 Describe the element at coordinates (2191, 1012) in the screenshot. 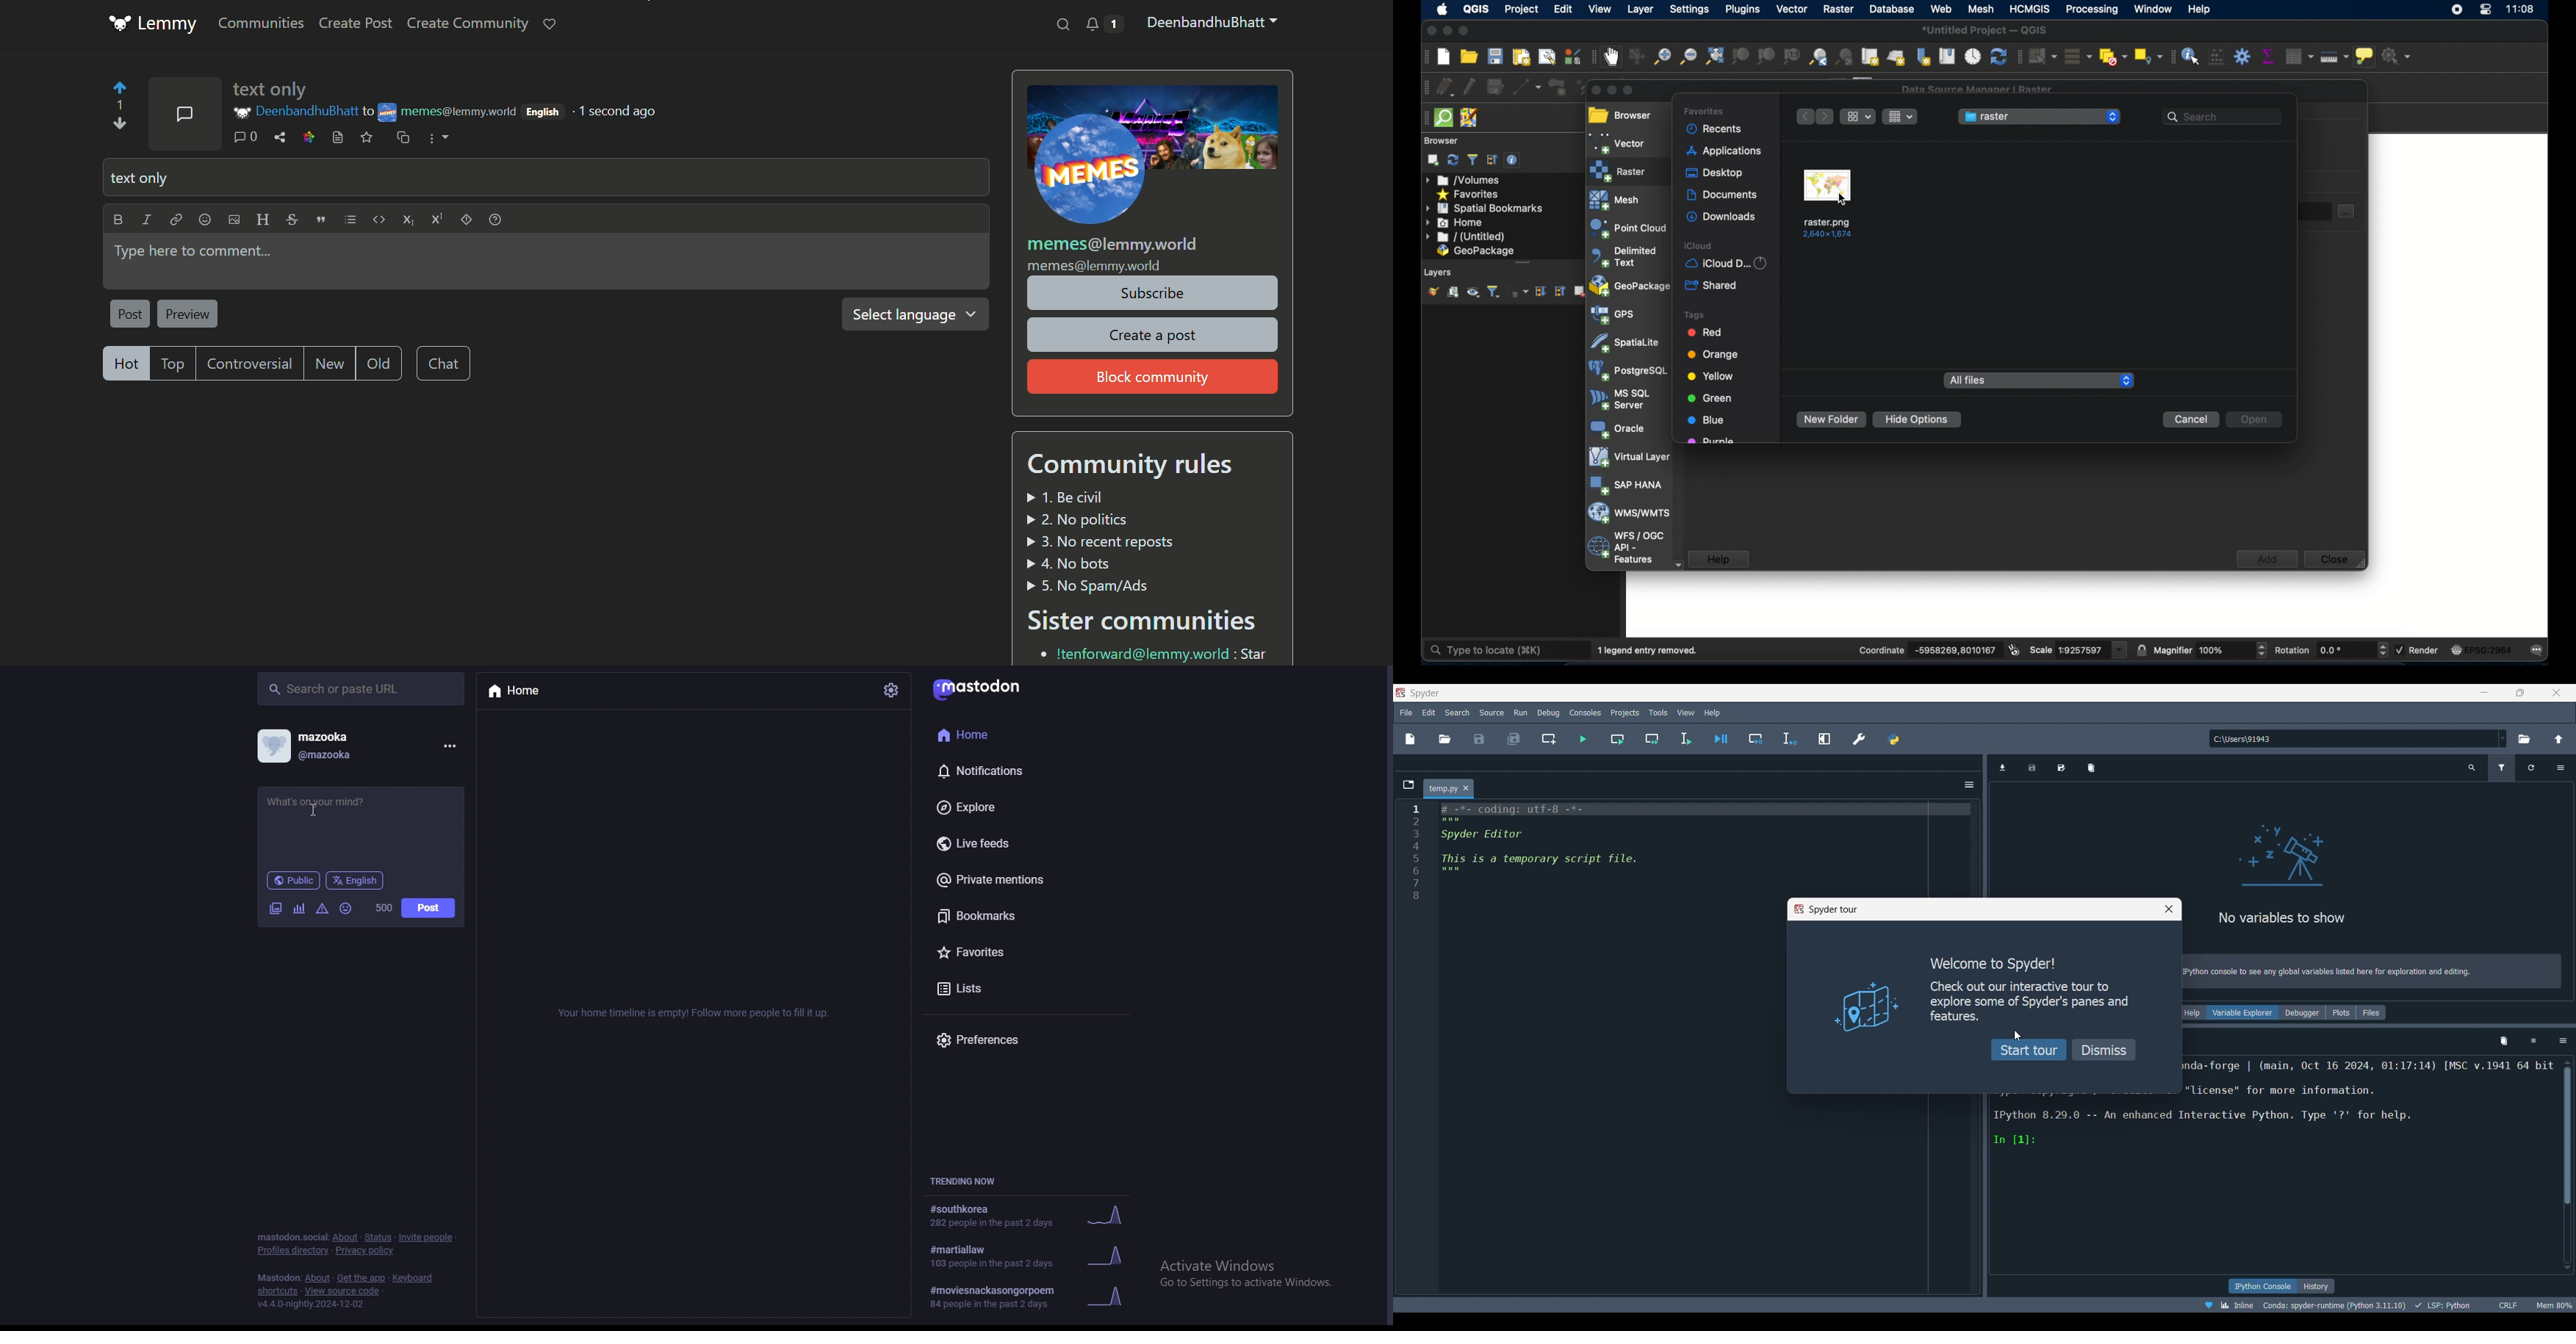

I see `help` at that location.